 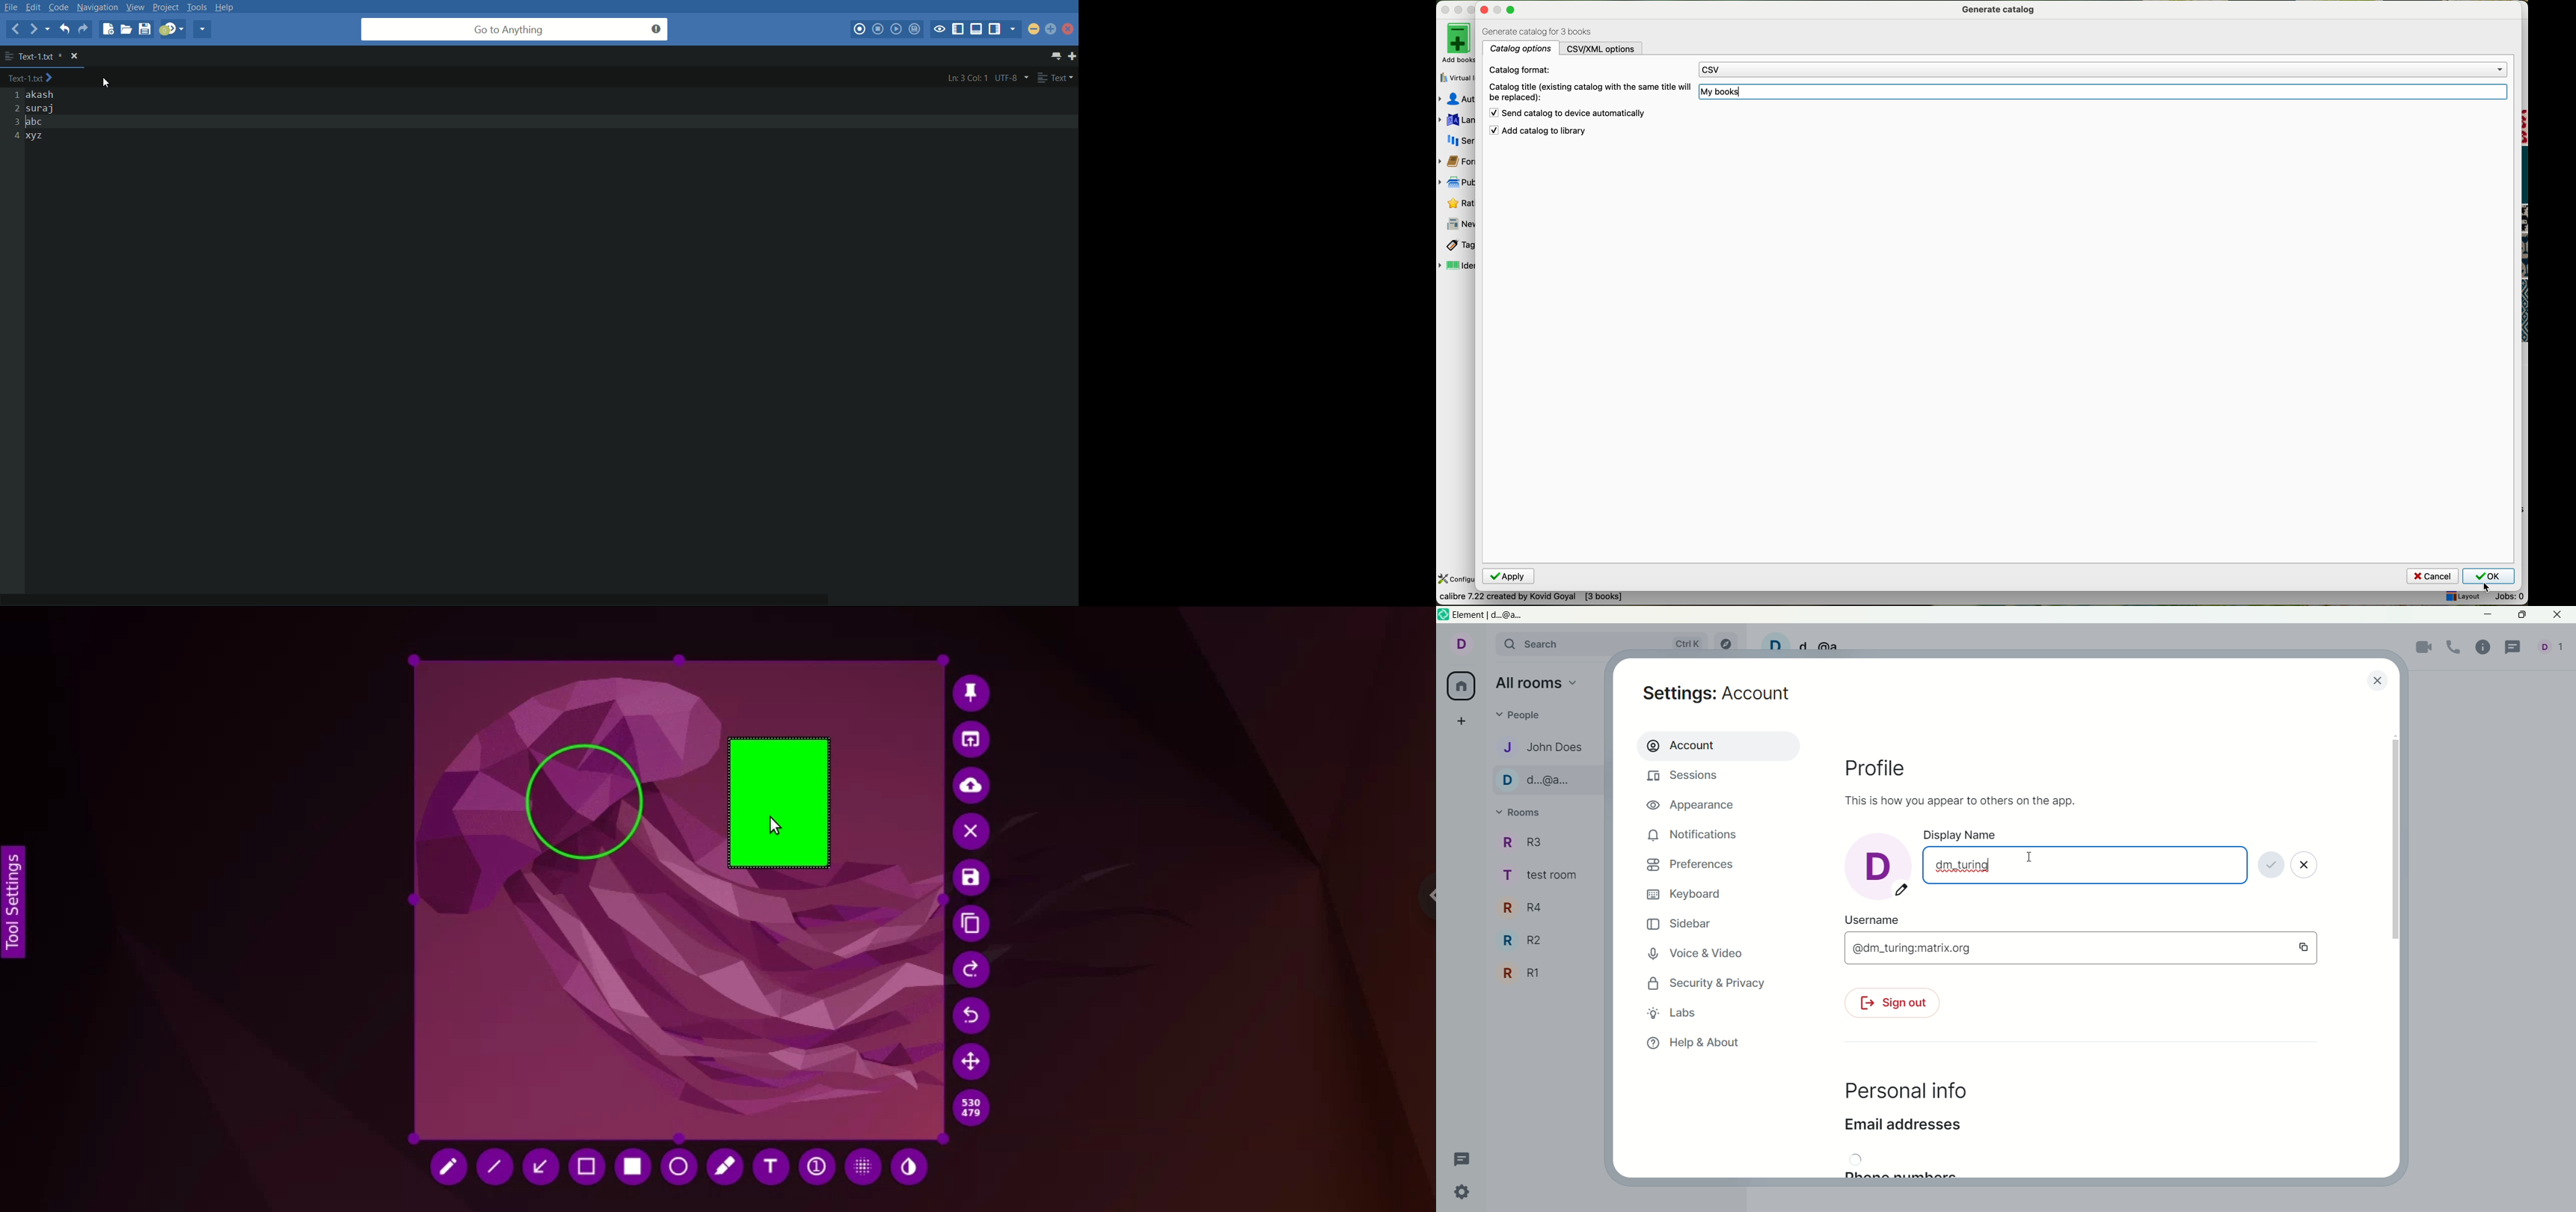 I want to click on rooms, so click(x=1523, y=813).